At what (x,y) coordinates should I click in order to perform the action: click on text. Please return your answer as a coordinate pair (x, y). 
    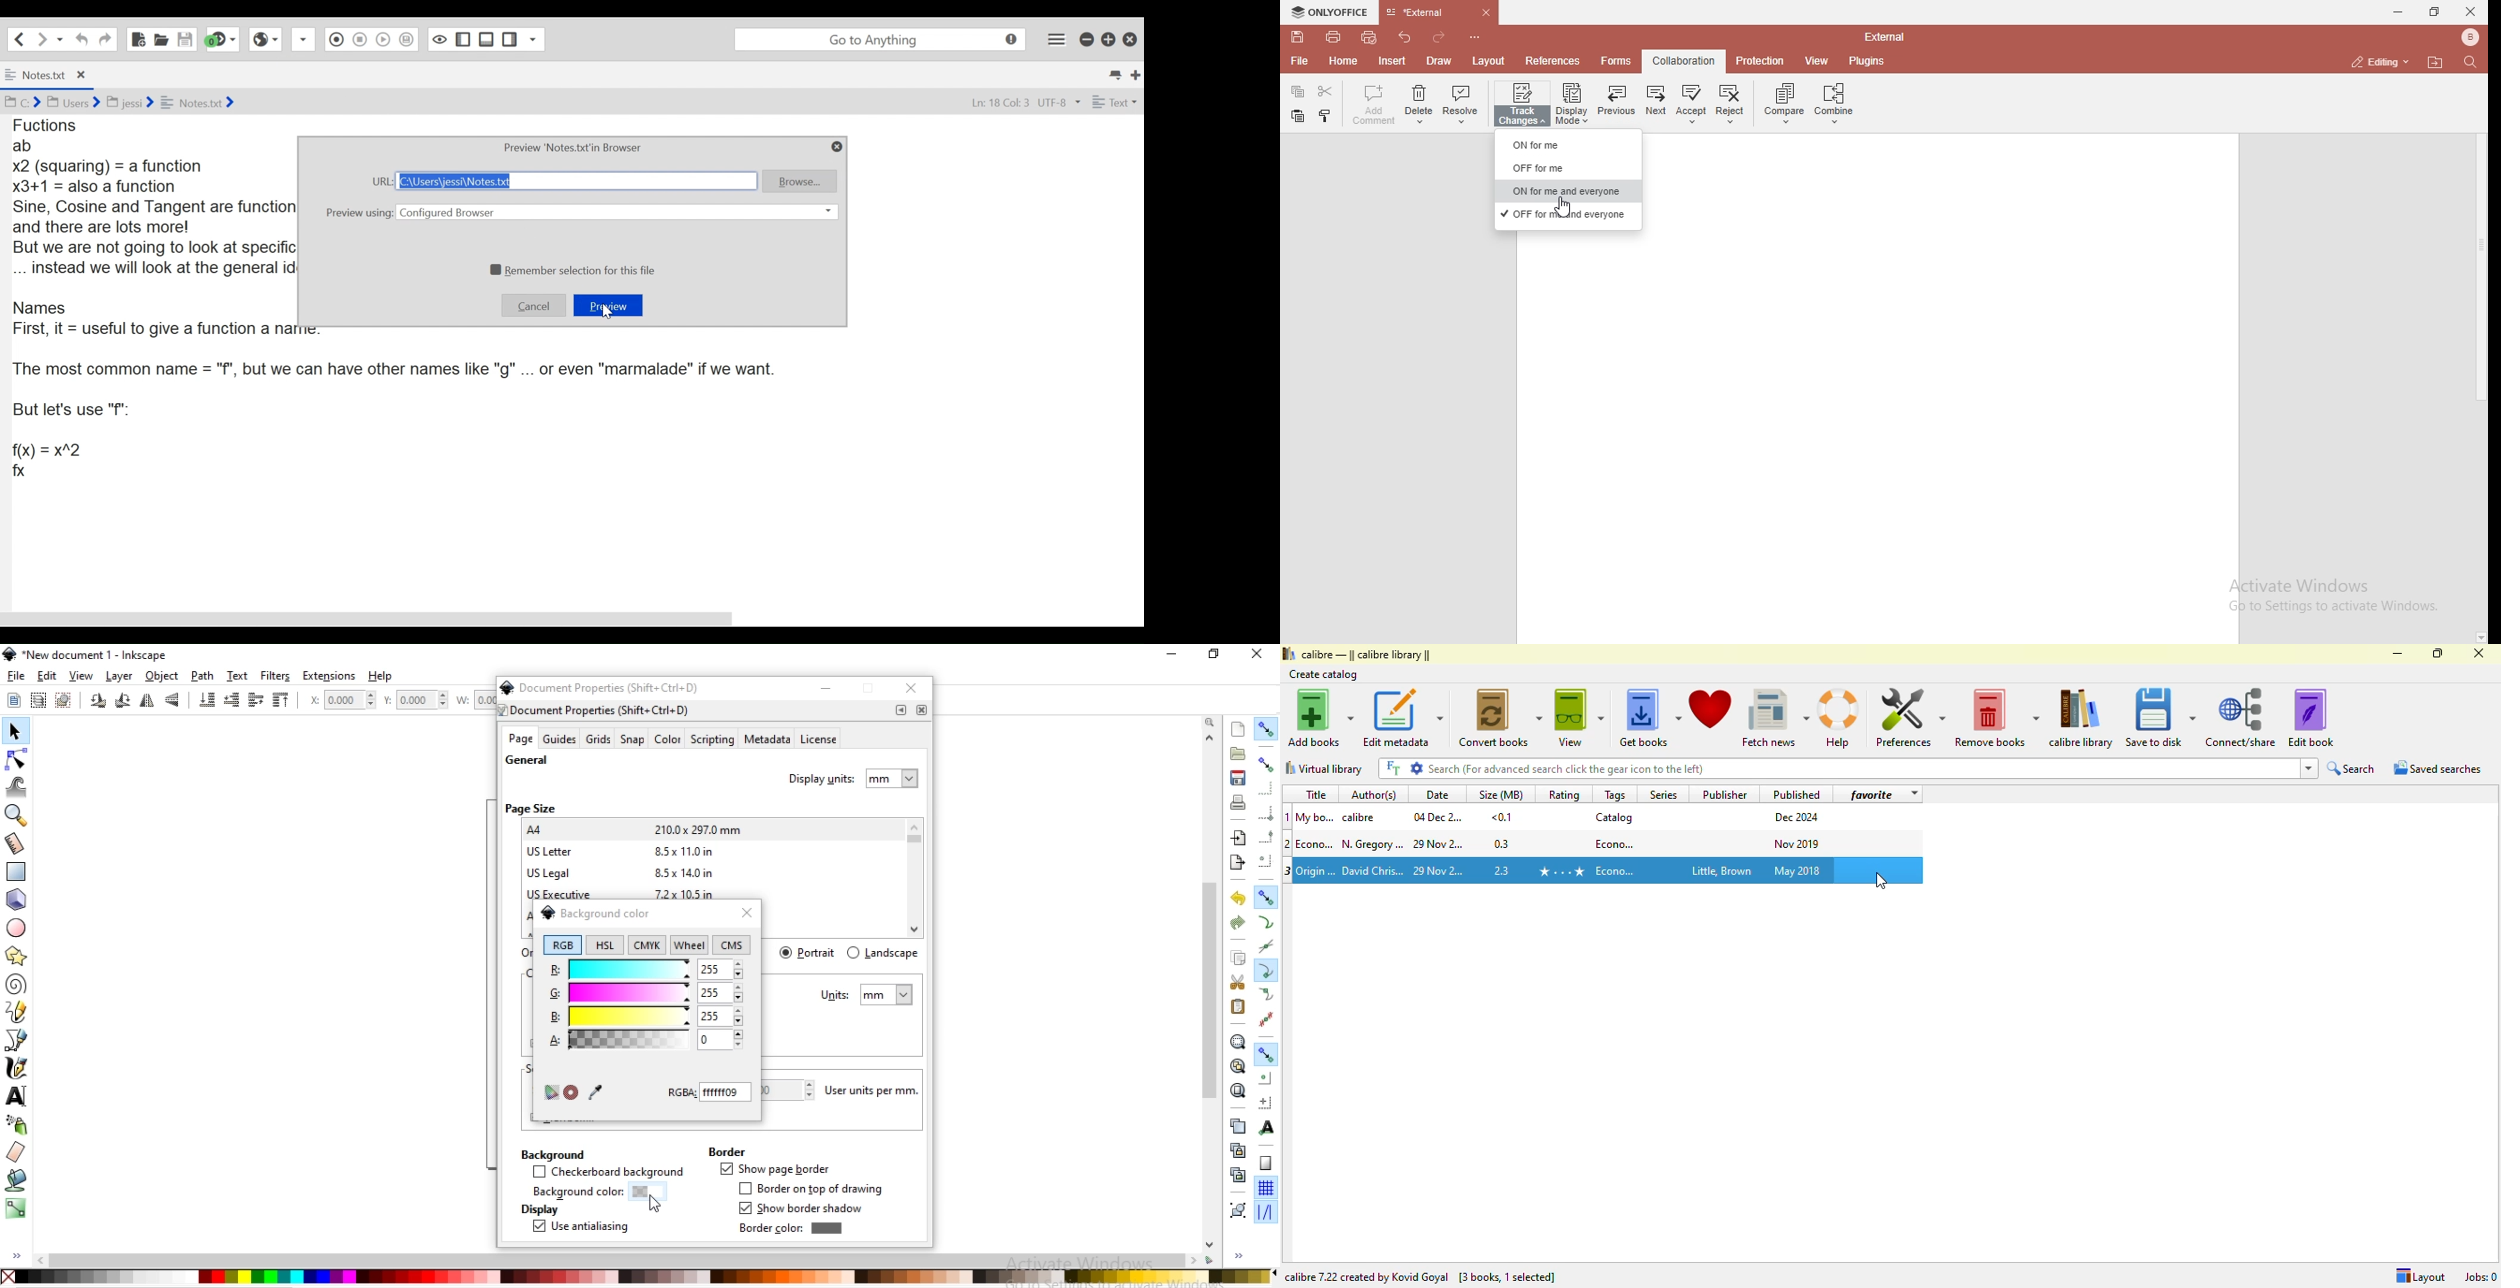
    Looking at the image, I should click on (1117, 101).